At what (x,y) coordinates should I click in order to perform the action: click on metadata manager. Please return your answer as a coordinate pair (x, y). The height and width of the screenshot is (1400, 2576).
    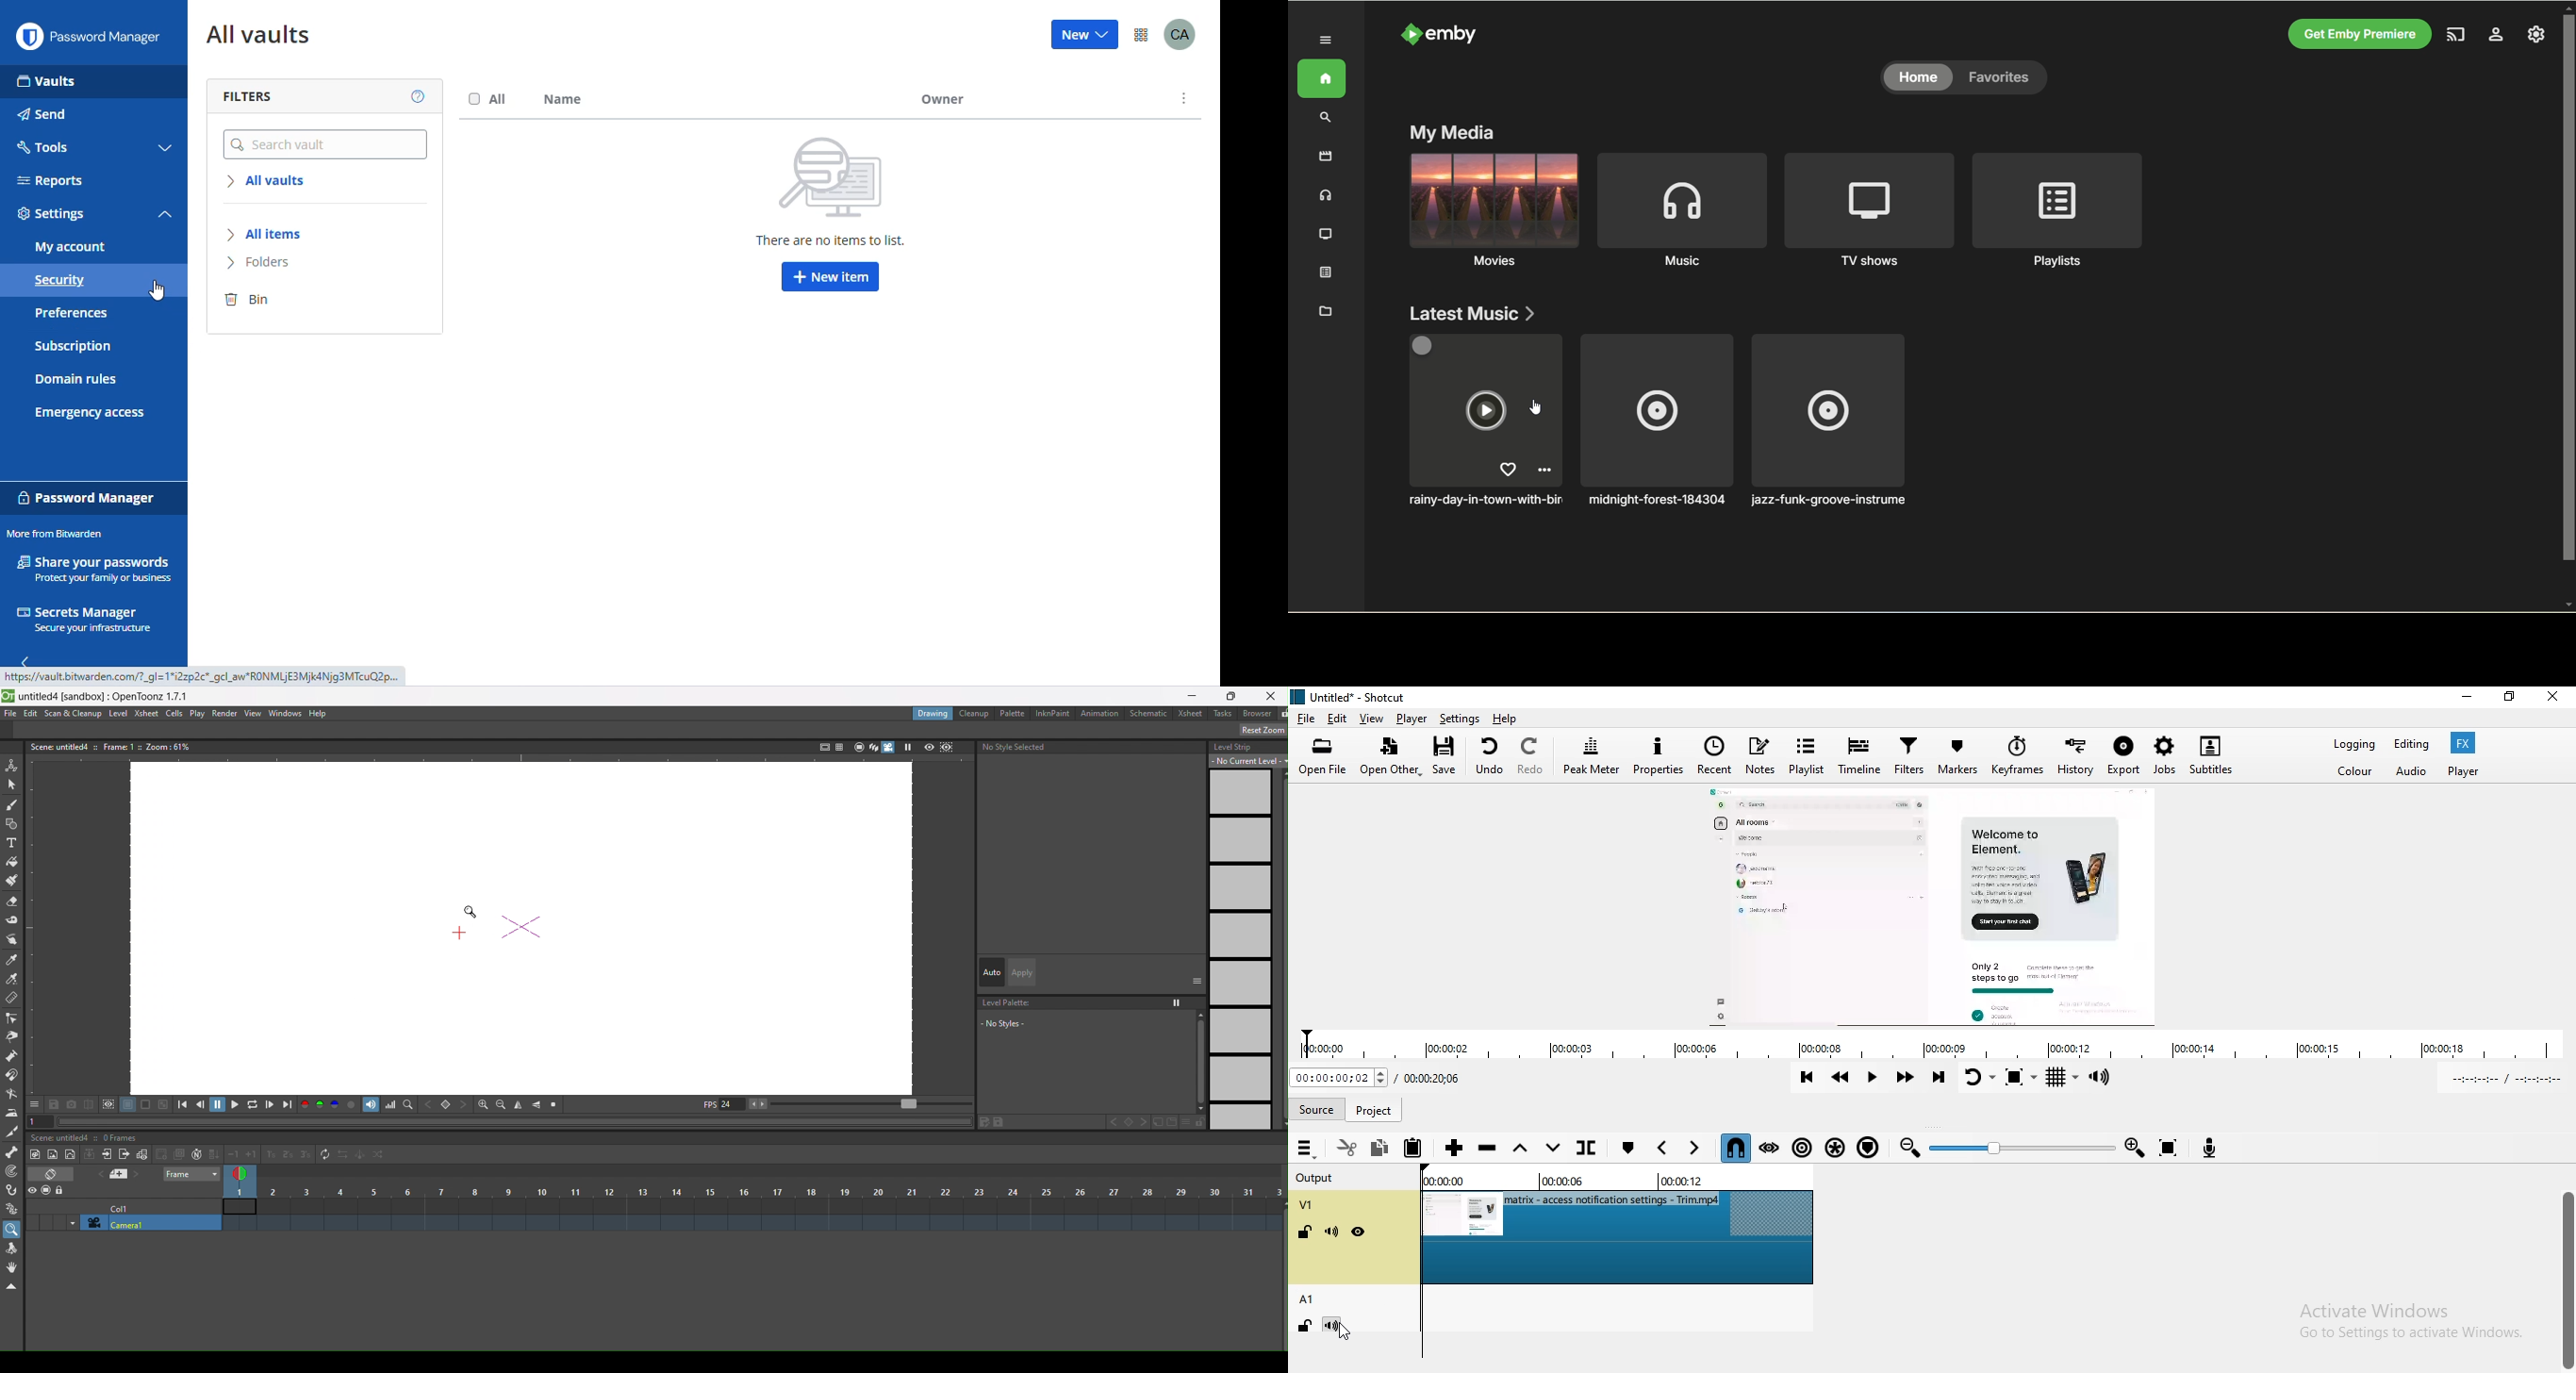
    Looking at the image, I should click on (1324, 310).